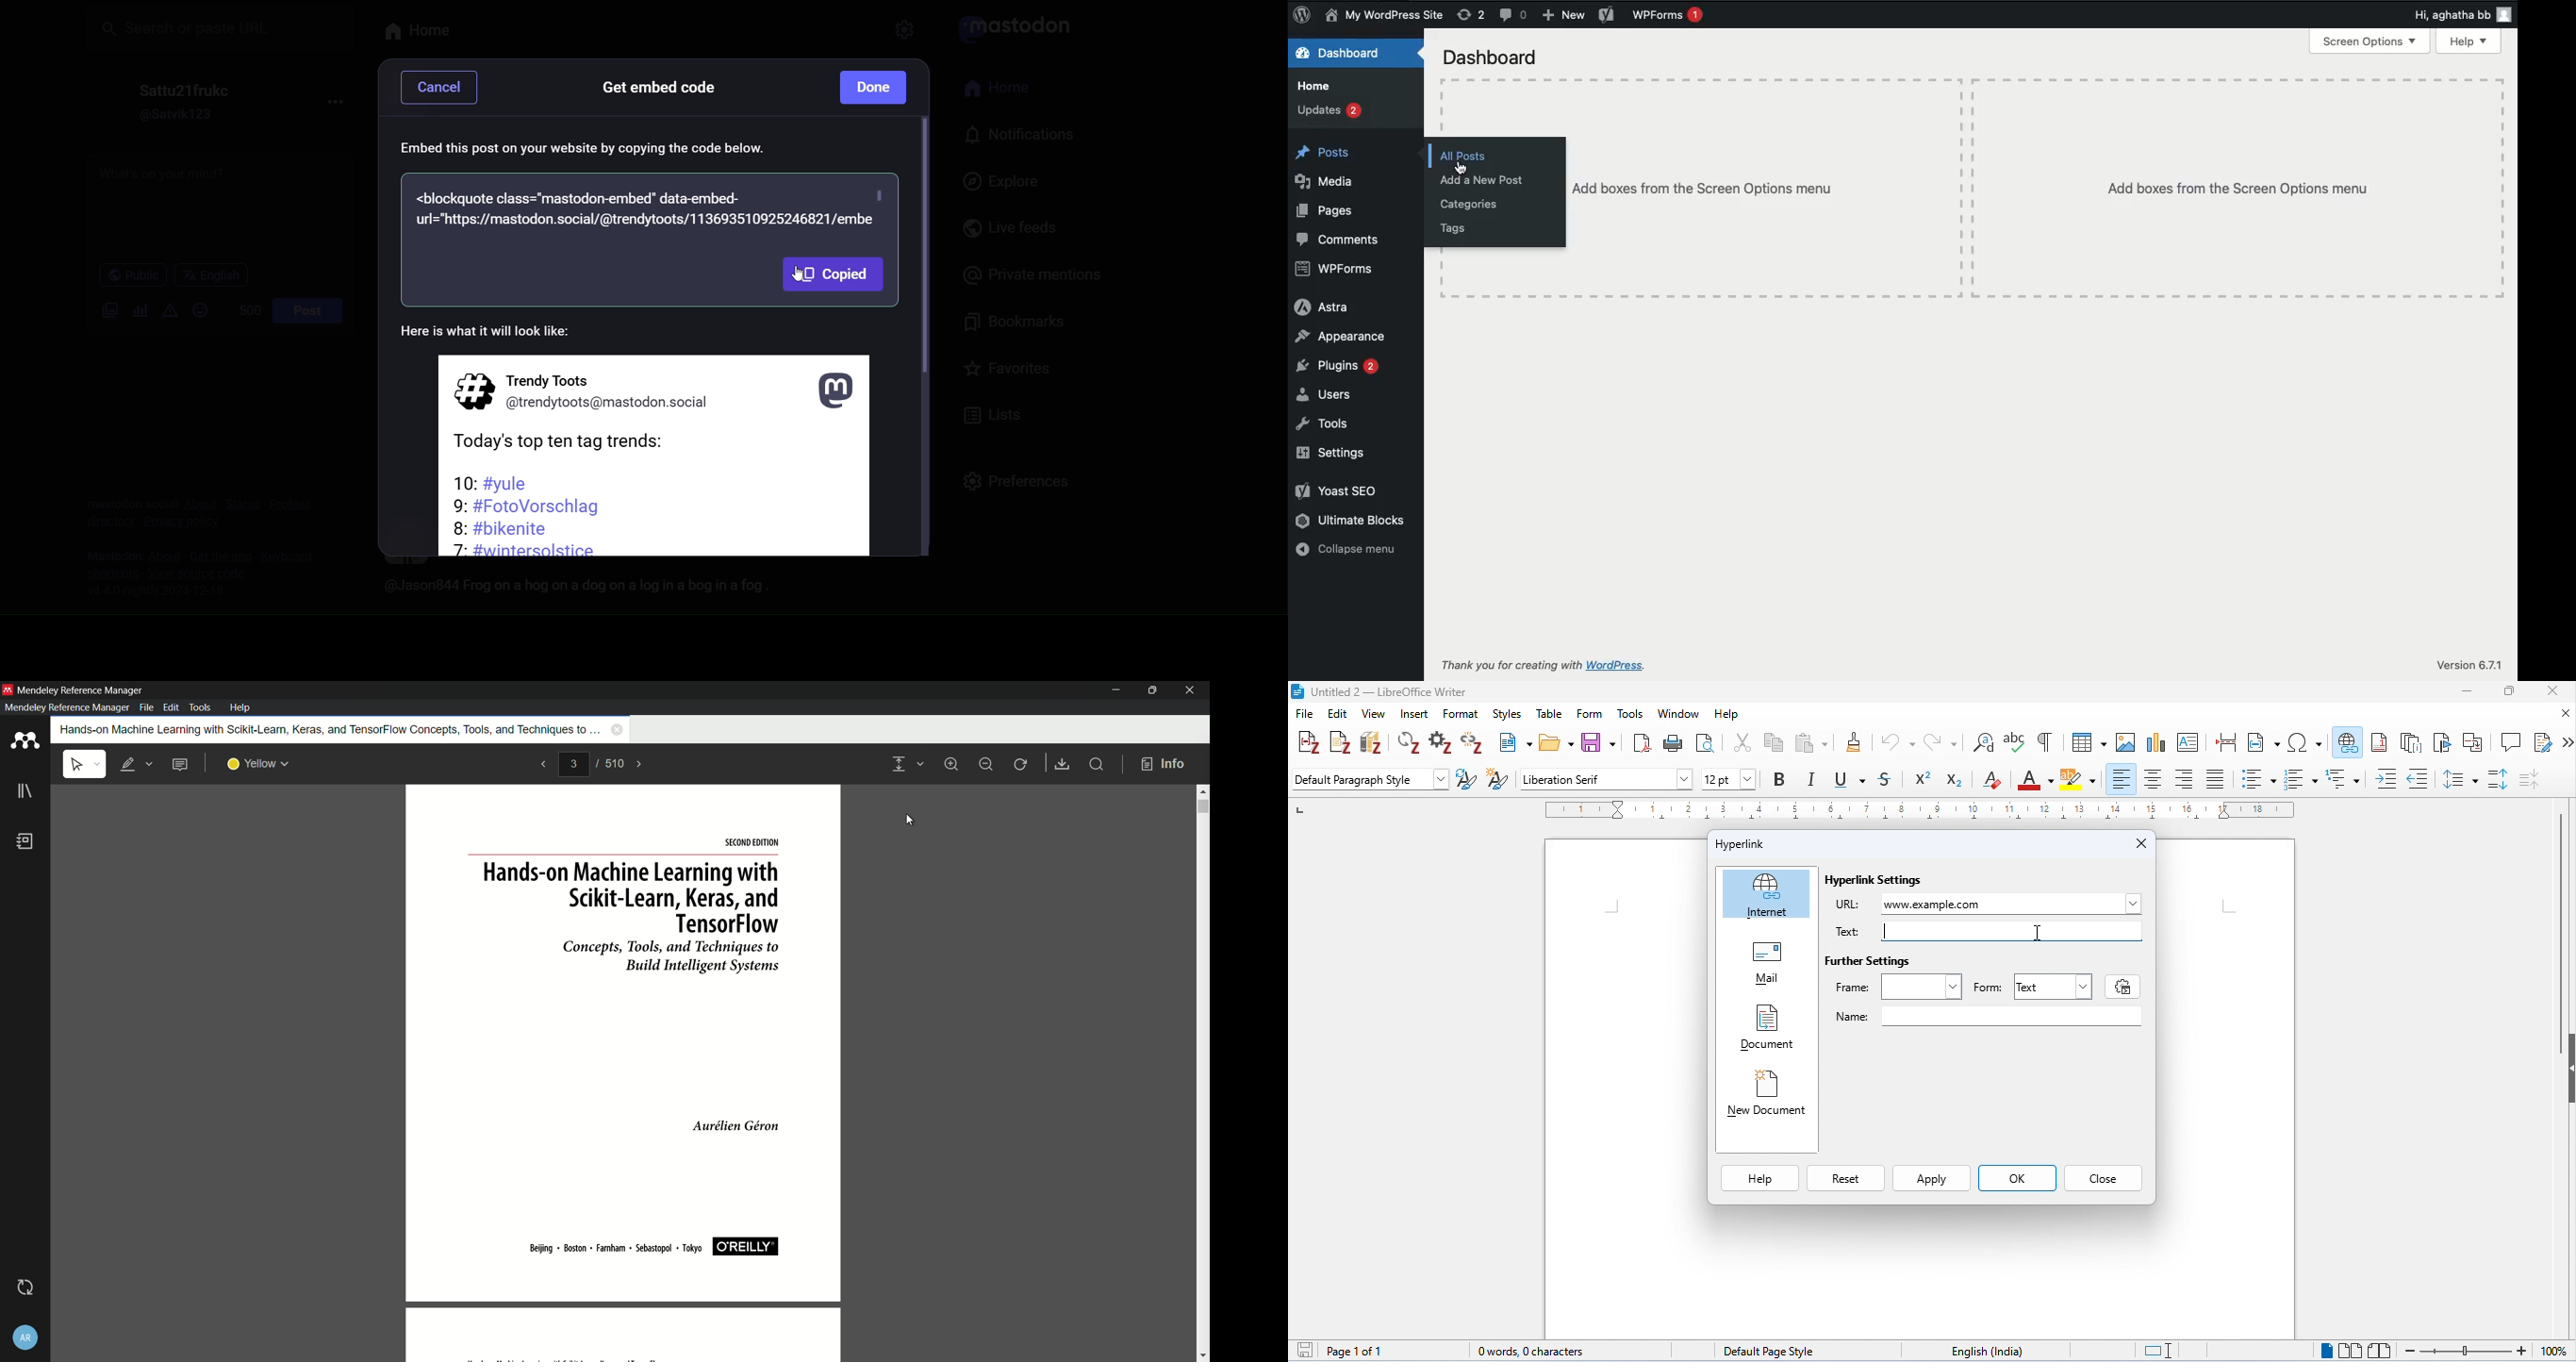  I want to click on Text, so click(2054, 985).